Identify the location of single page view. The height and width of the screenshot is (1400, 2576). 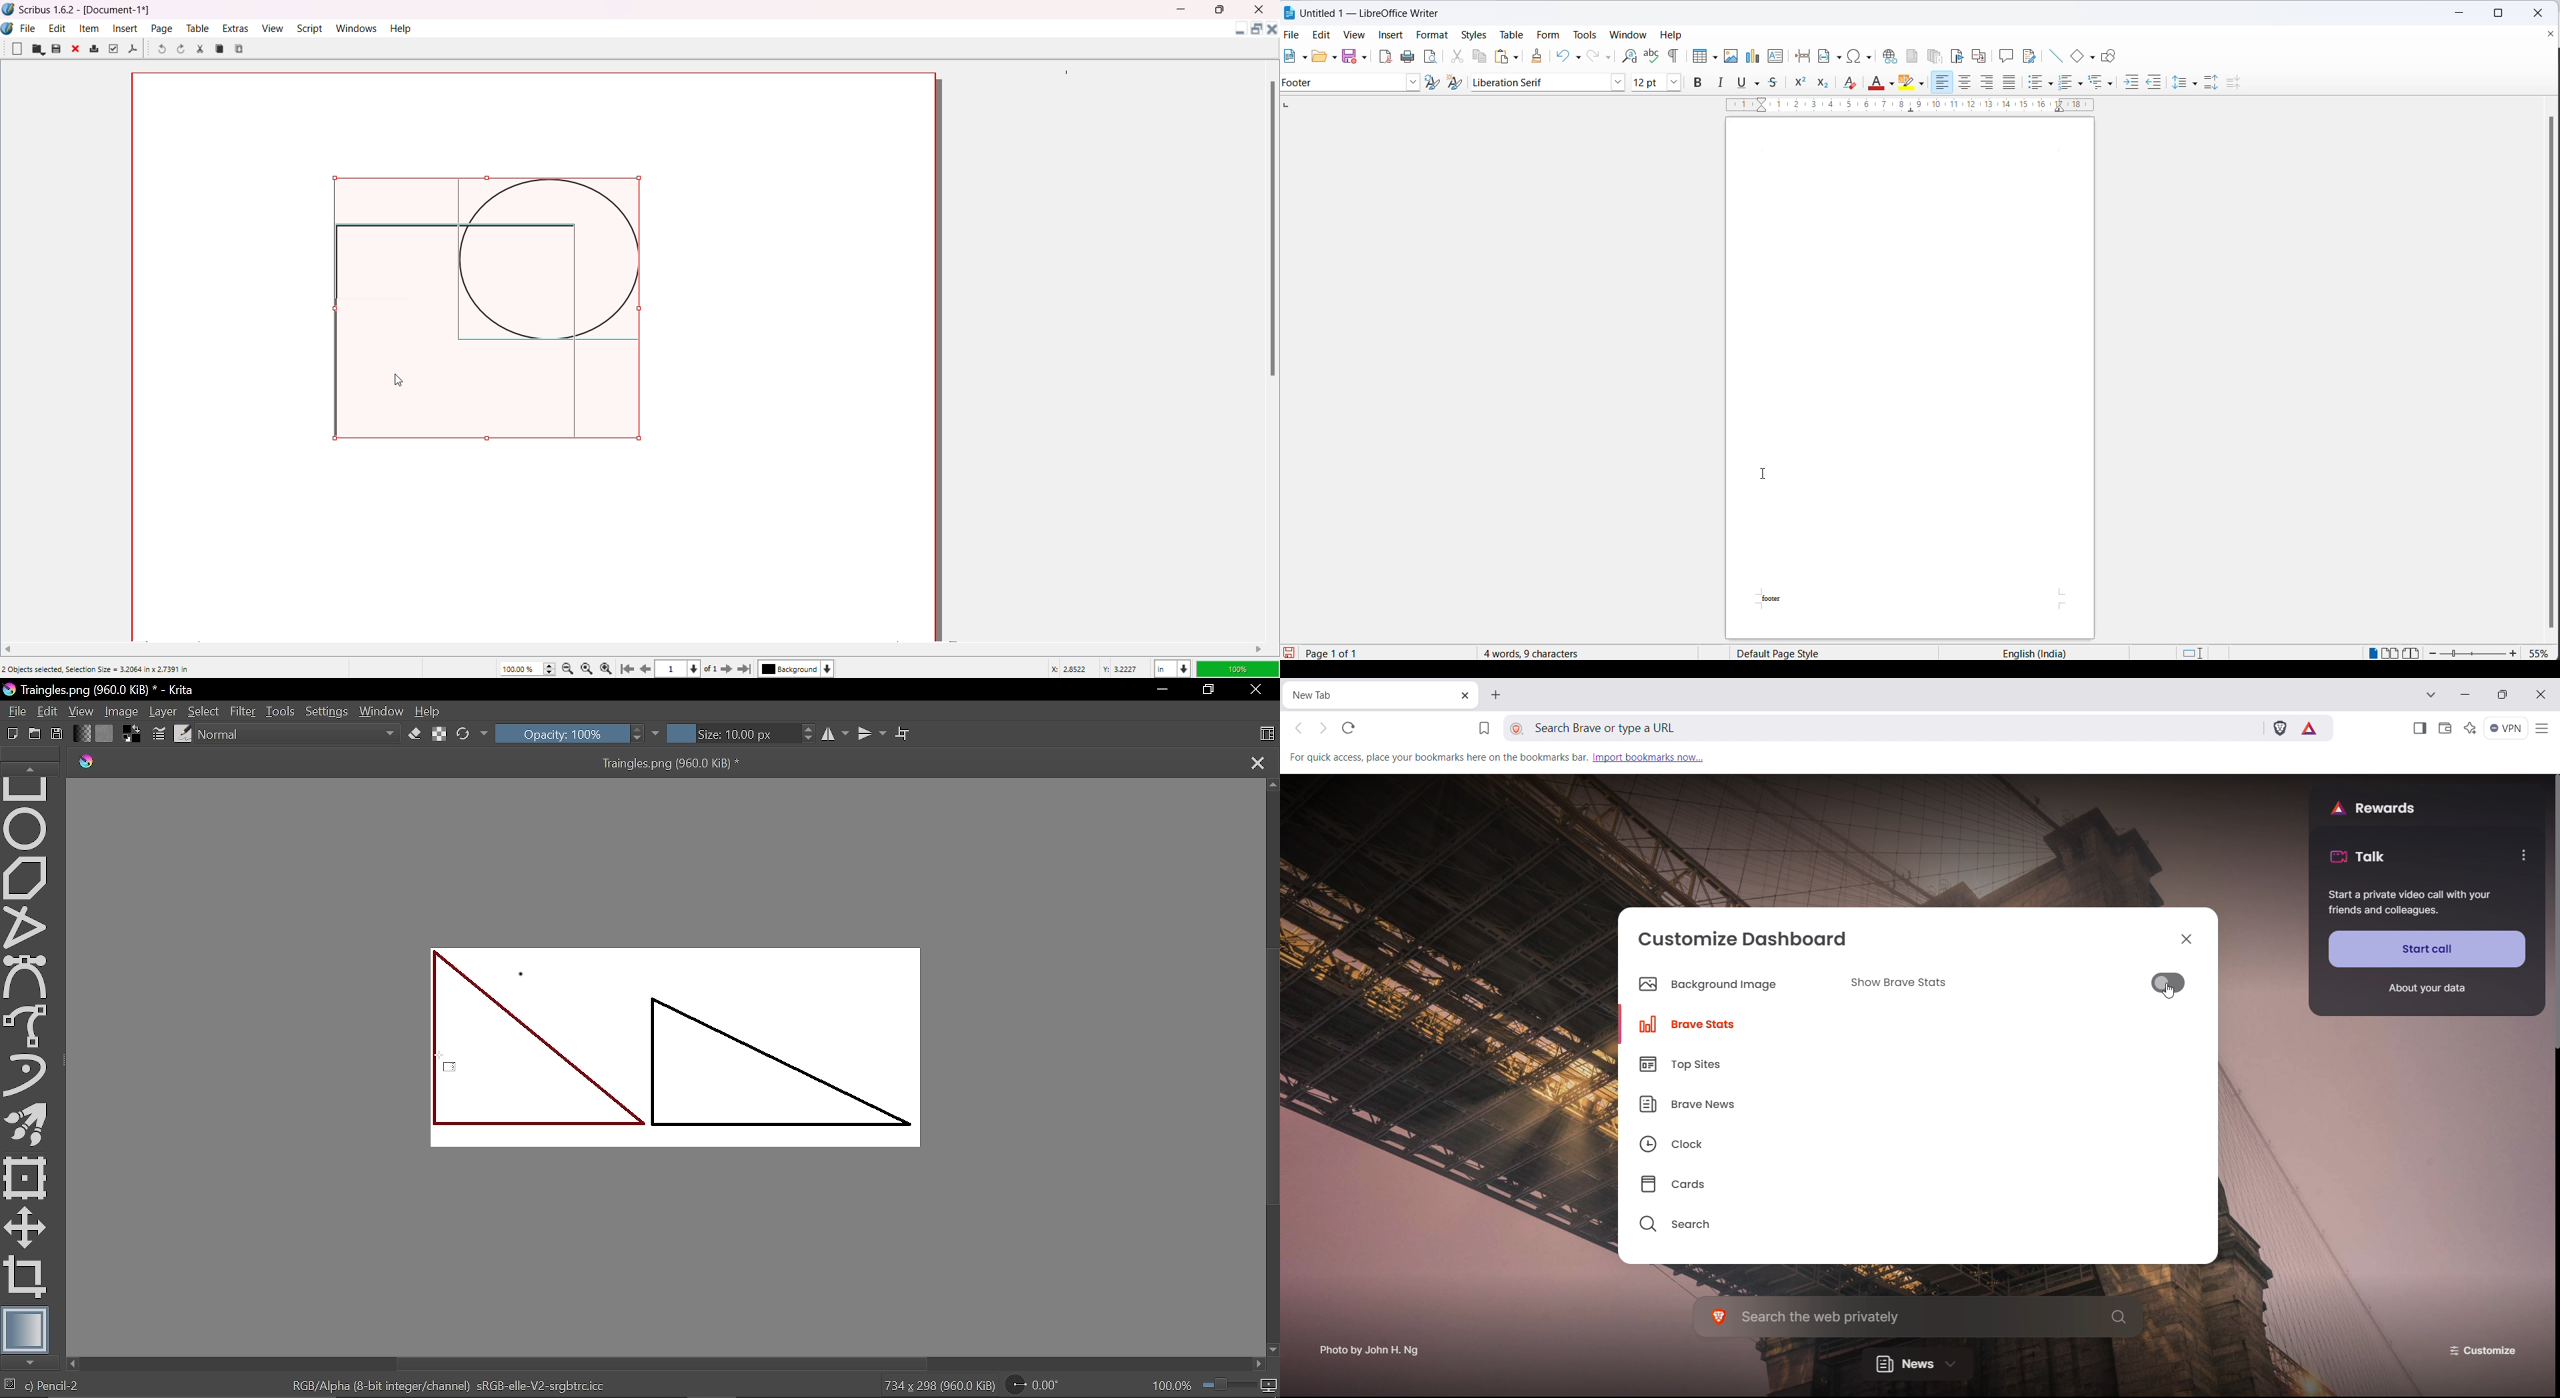
(2369, 653).